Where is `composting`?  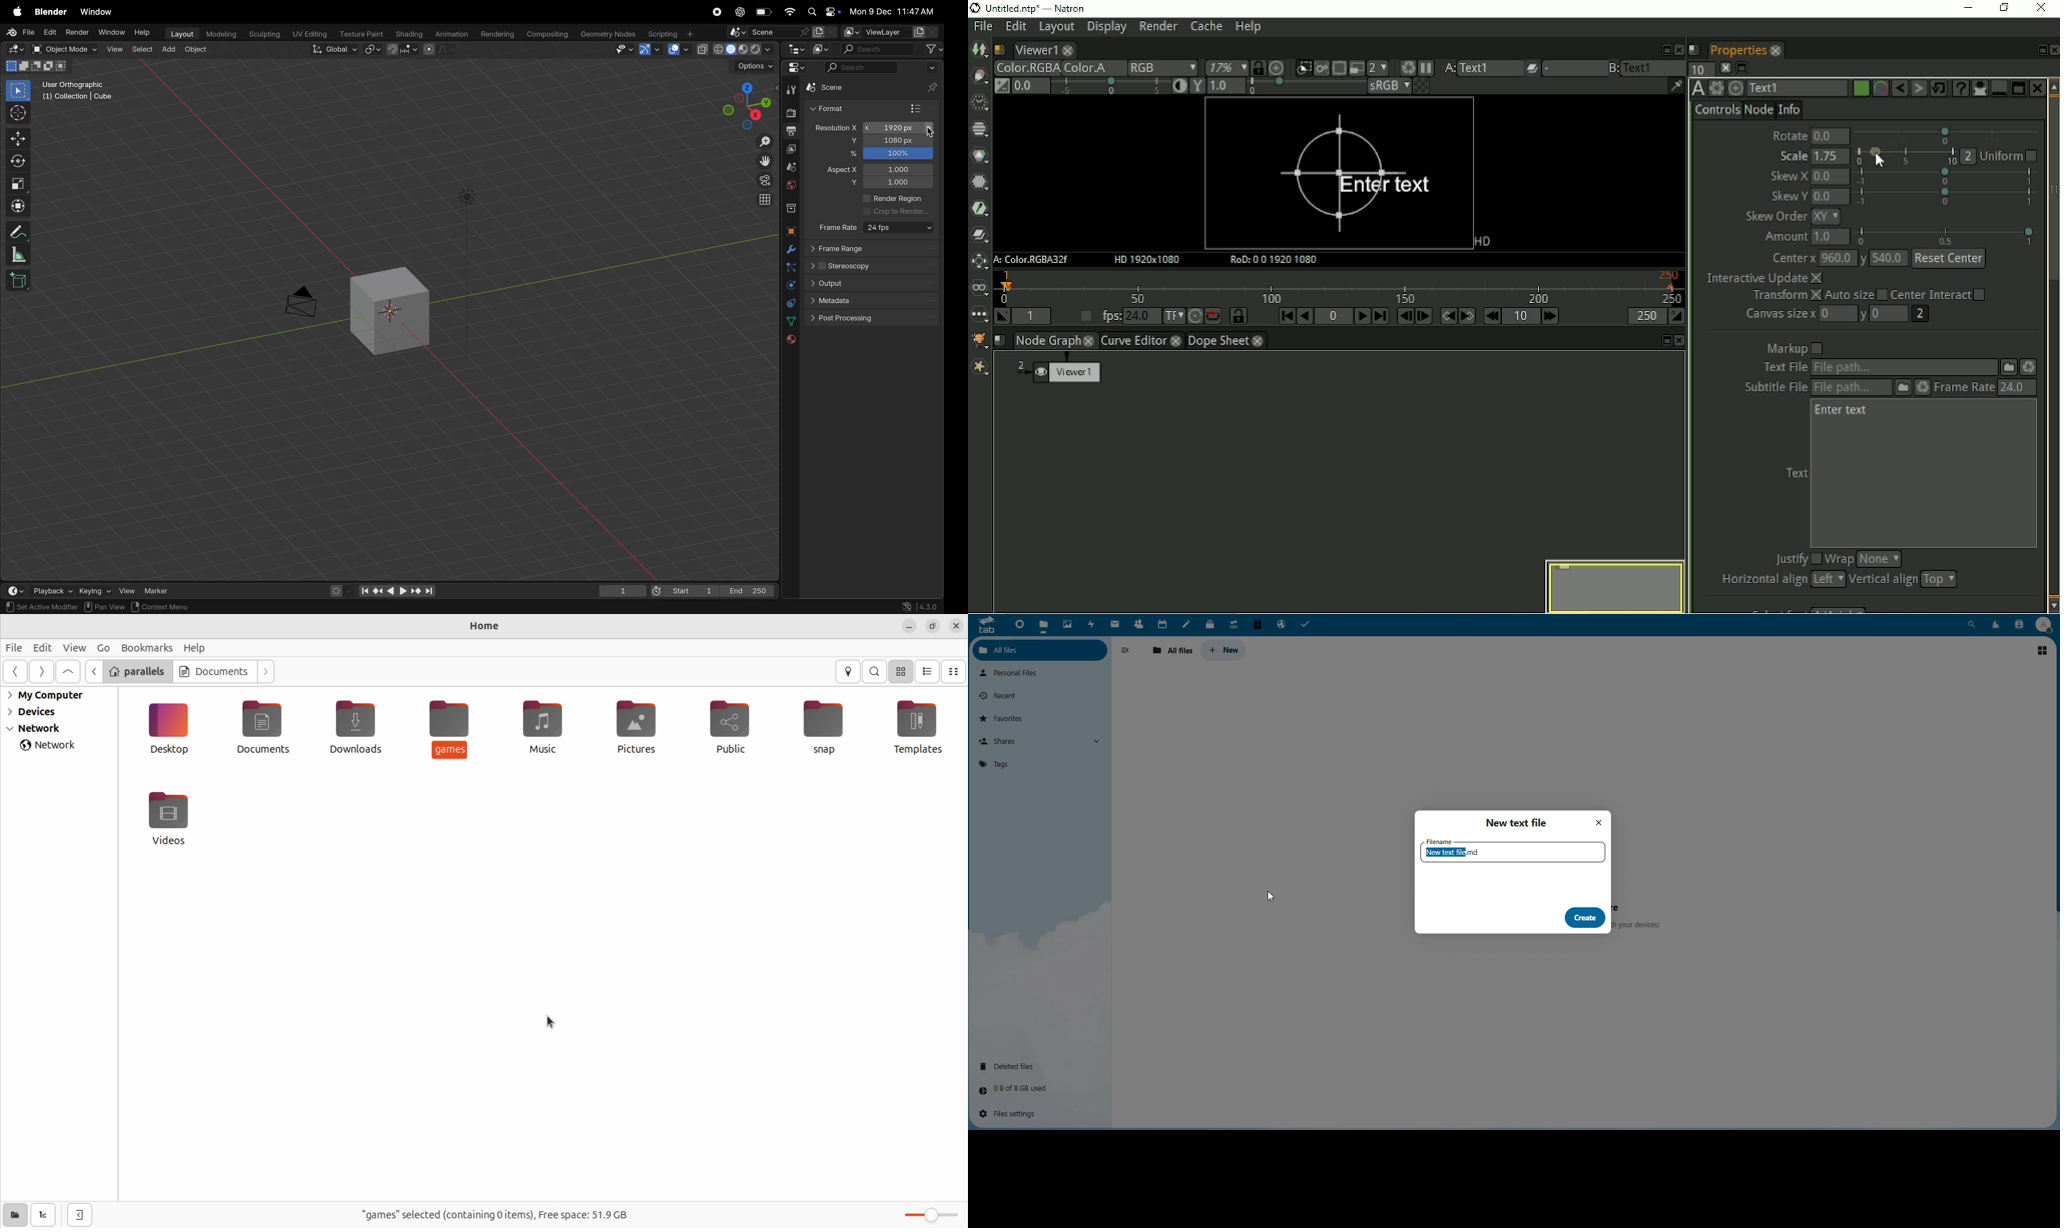
composting is located at coordinates (548, 34).